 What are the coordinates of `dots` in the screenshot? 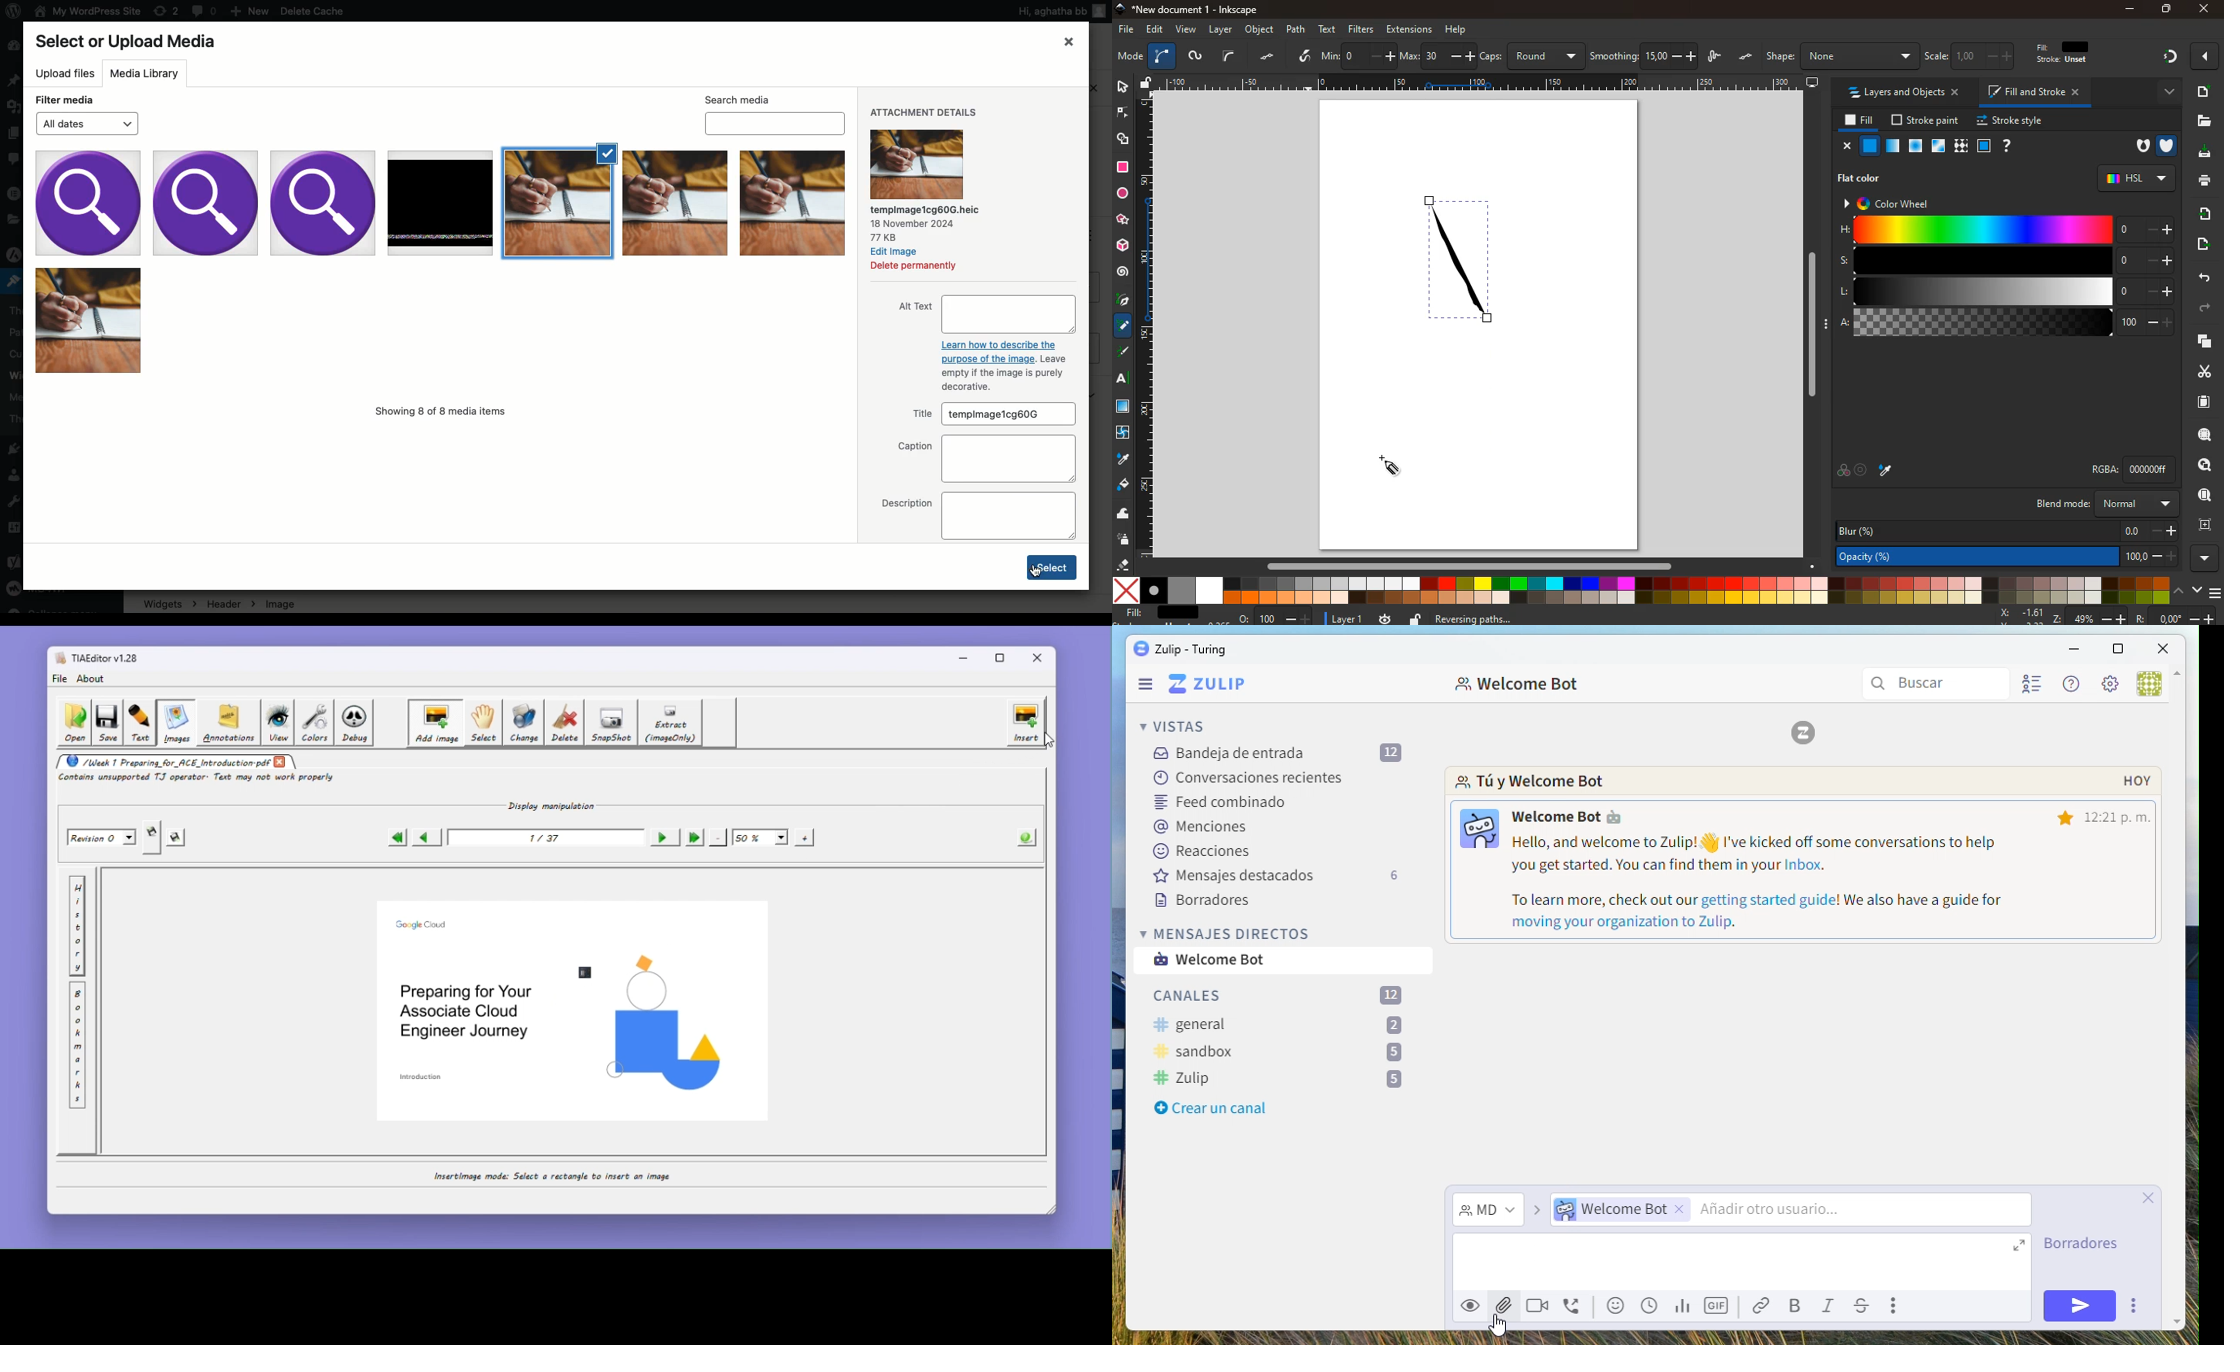 It's located at (1269, 57).